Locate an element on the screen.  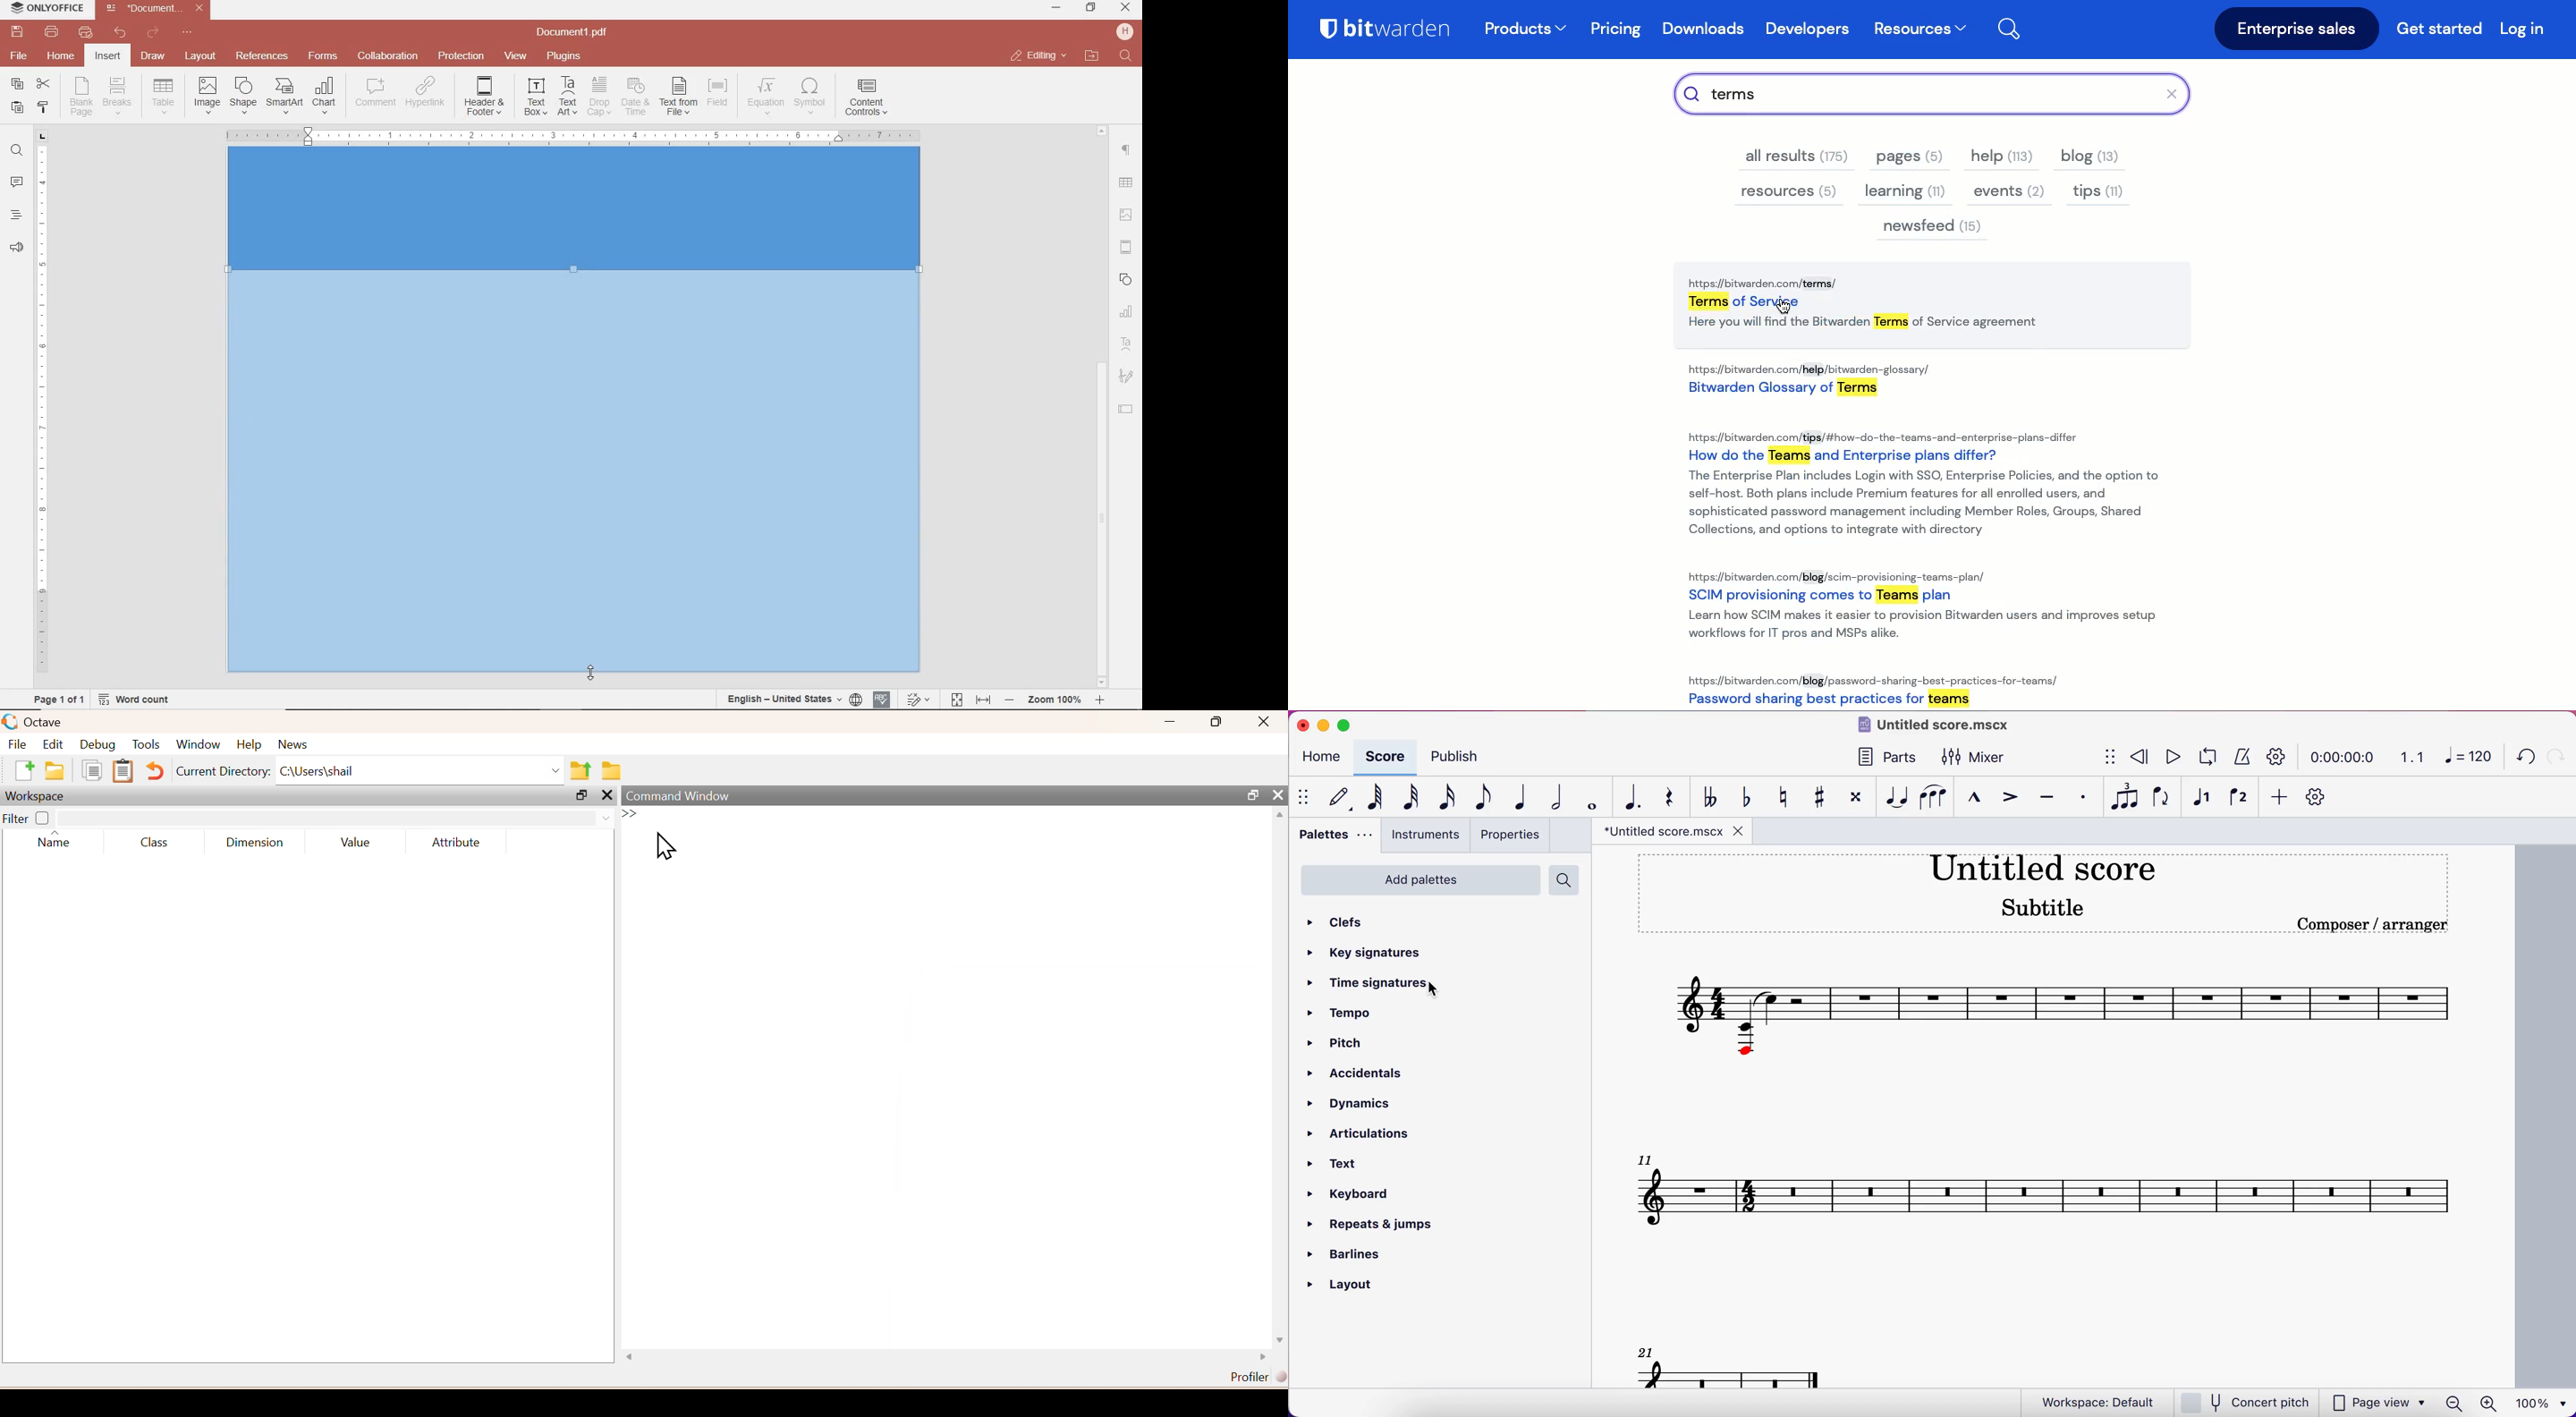
Attribute is located at coordinates (453, 843).